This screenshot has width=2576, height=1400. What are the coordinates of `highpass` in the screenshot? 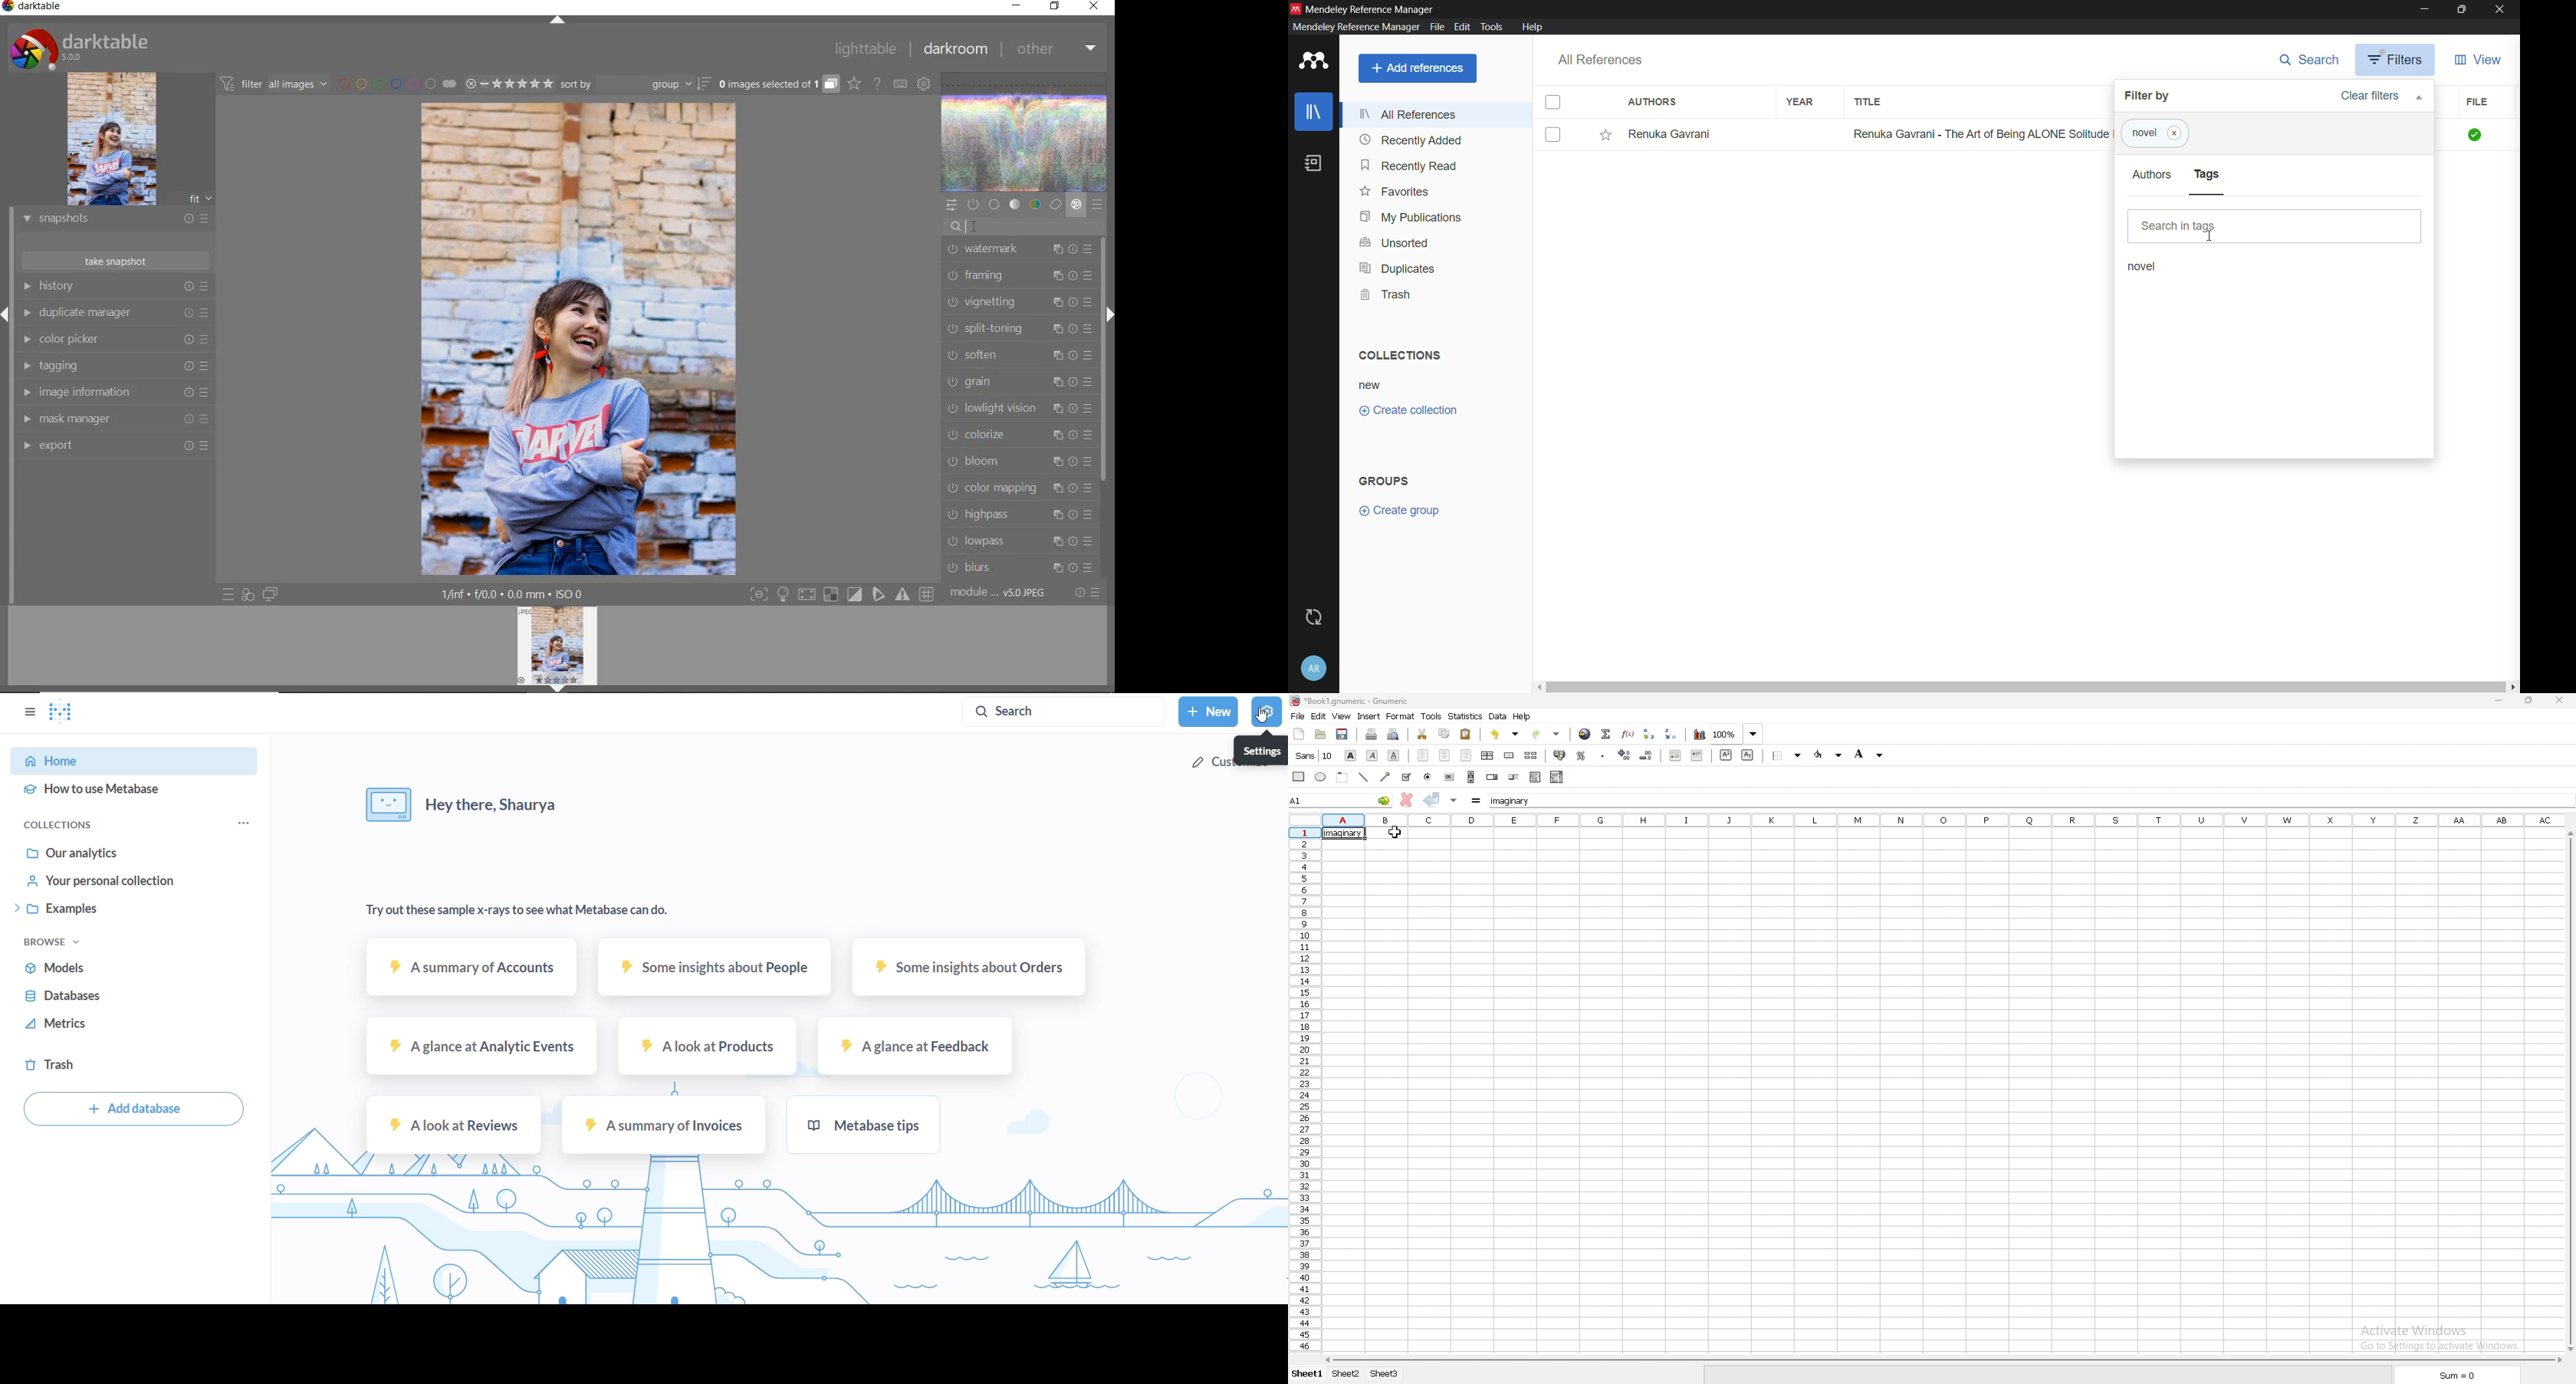 It's located at (1021, 513).